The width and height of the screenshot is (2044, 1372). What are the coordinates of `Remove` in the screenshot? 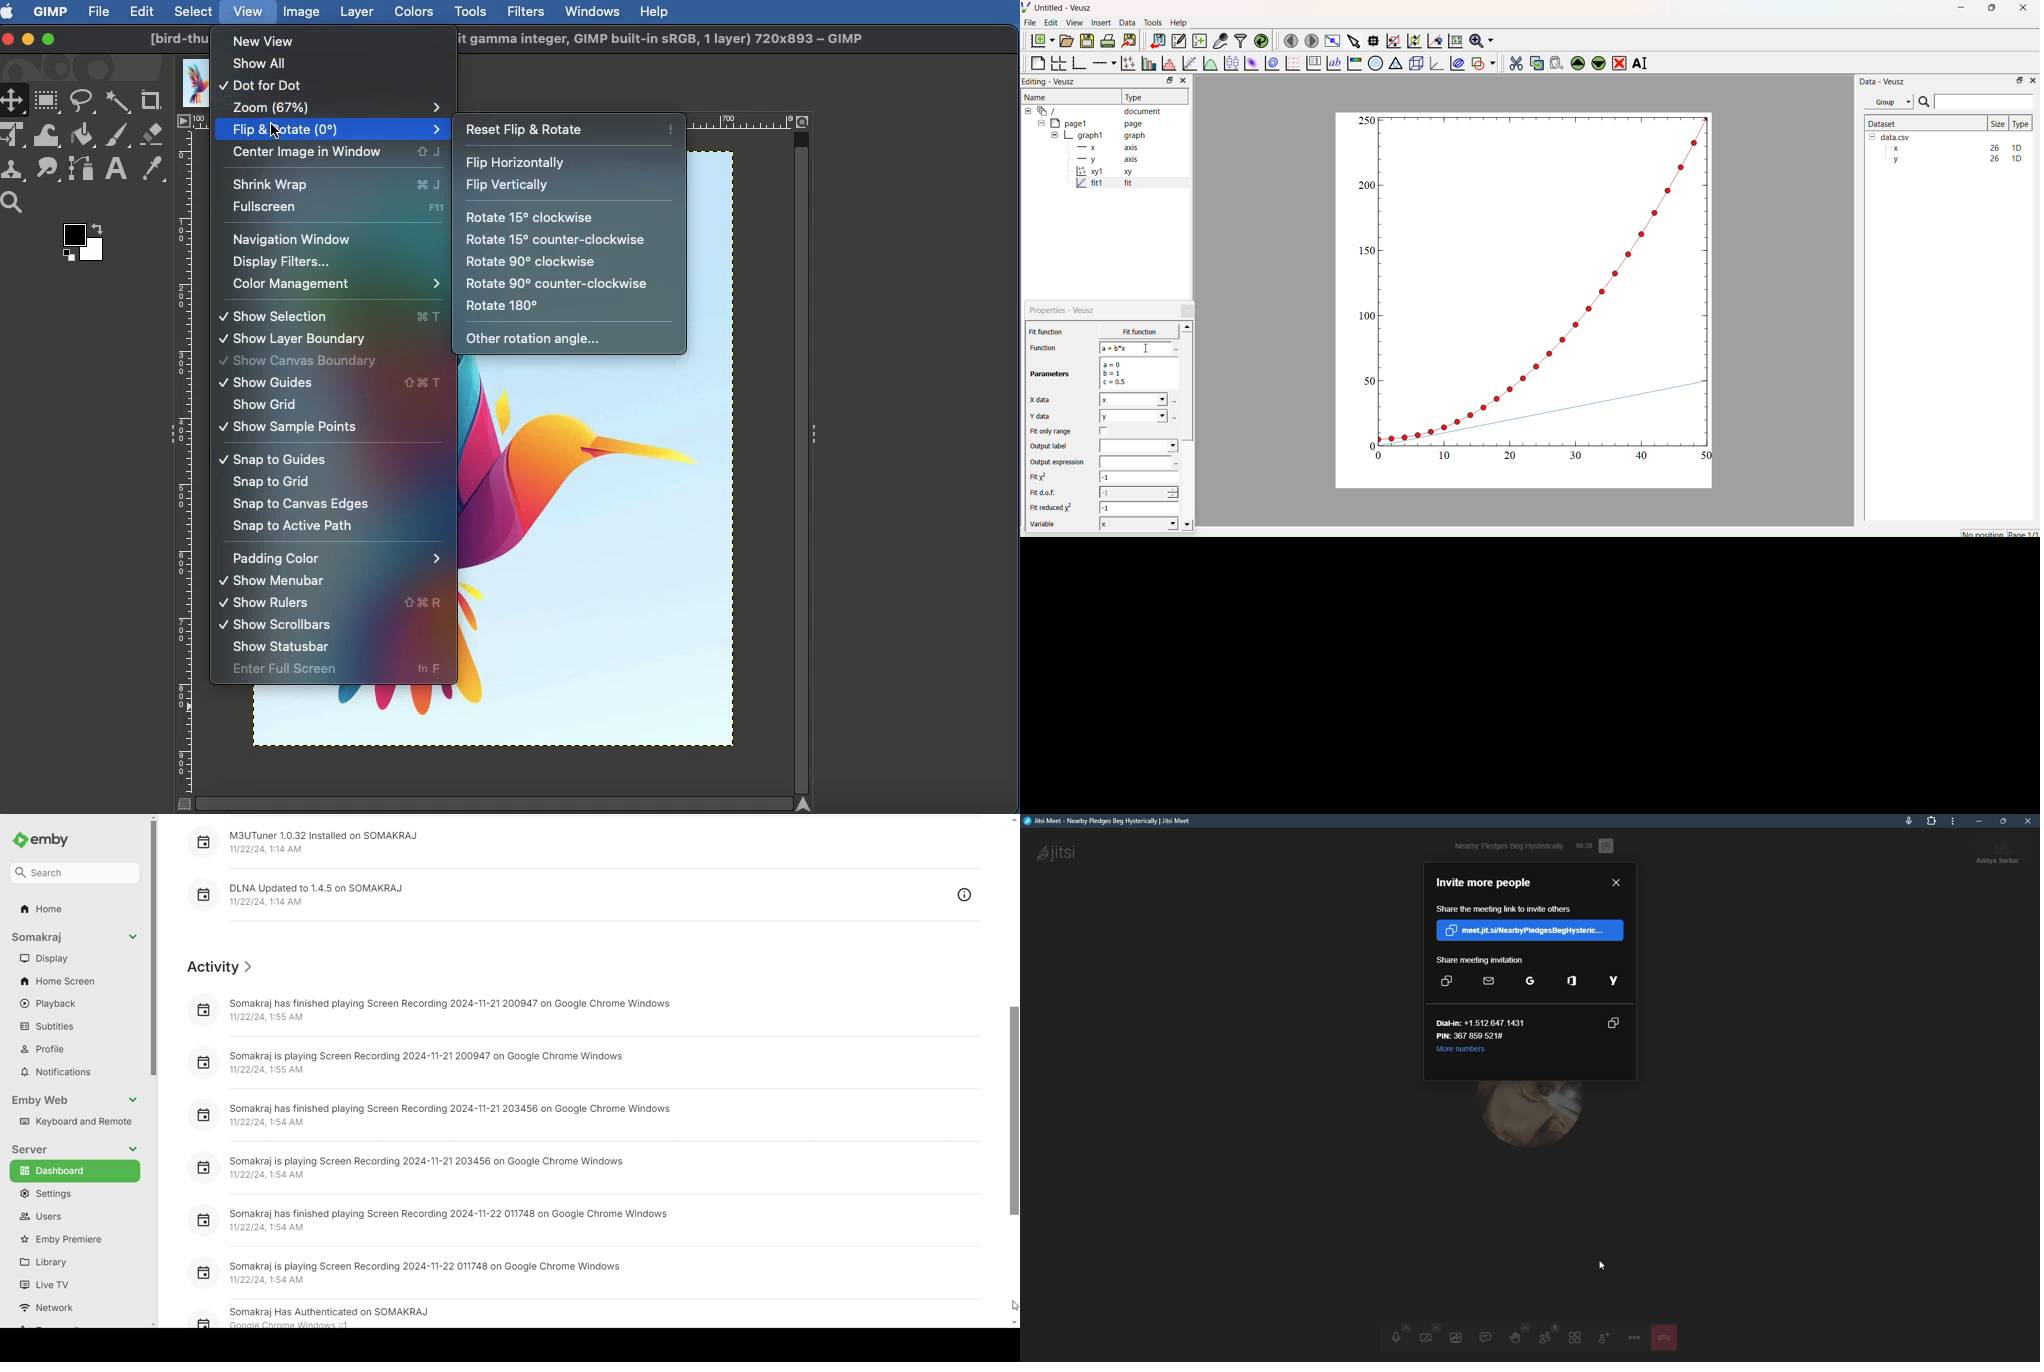 It's located at (1619, 62).